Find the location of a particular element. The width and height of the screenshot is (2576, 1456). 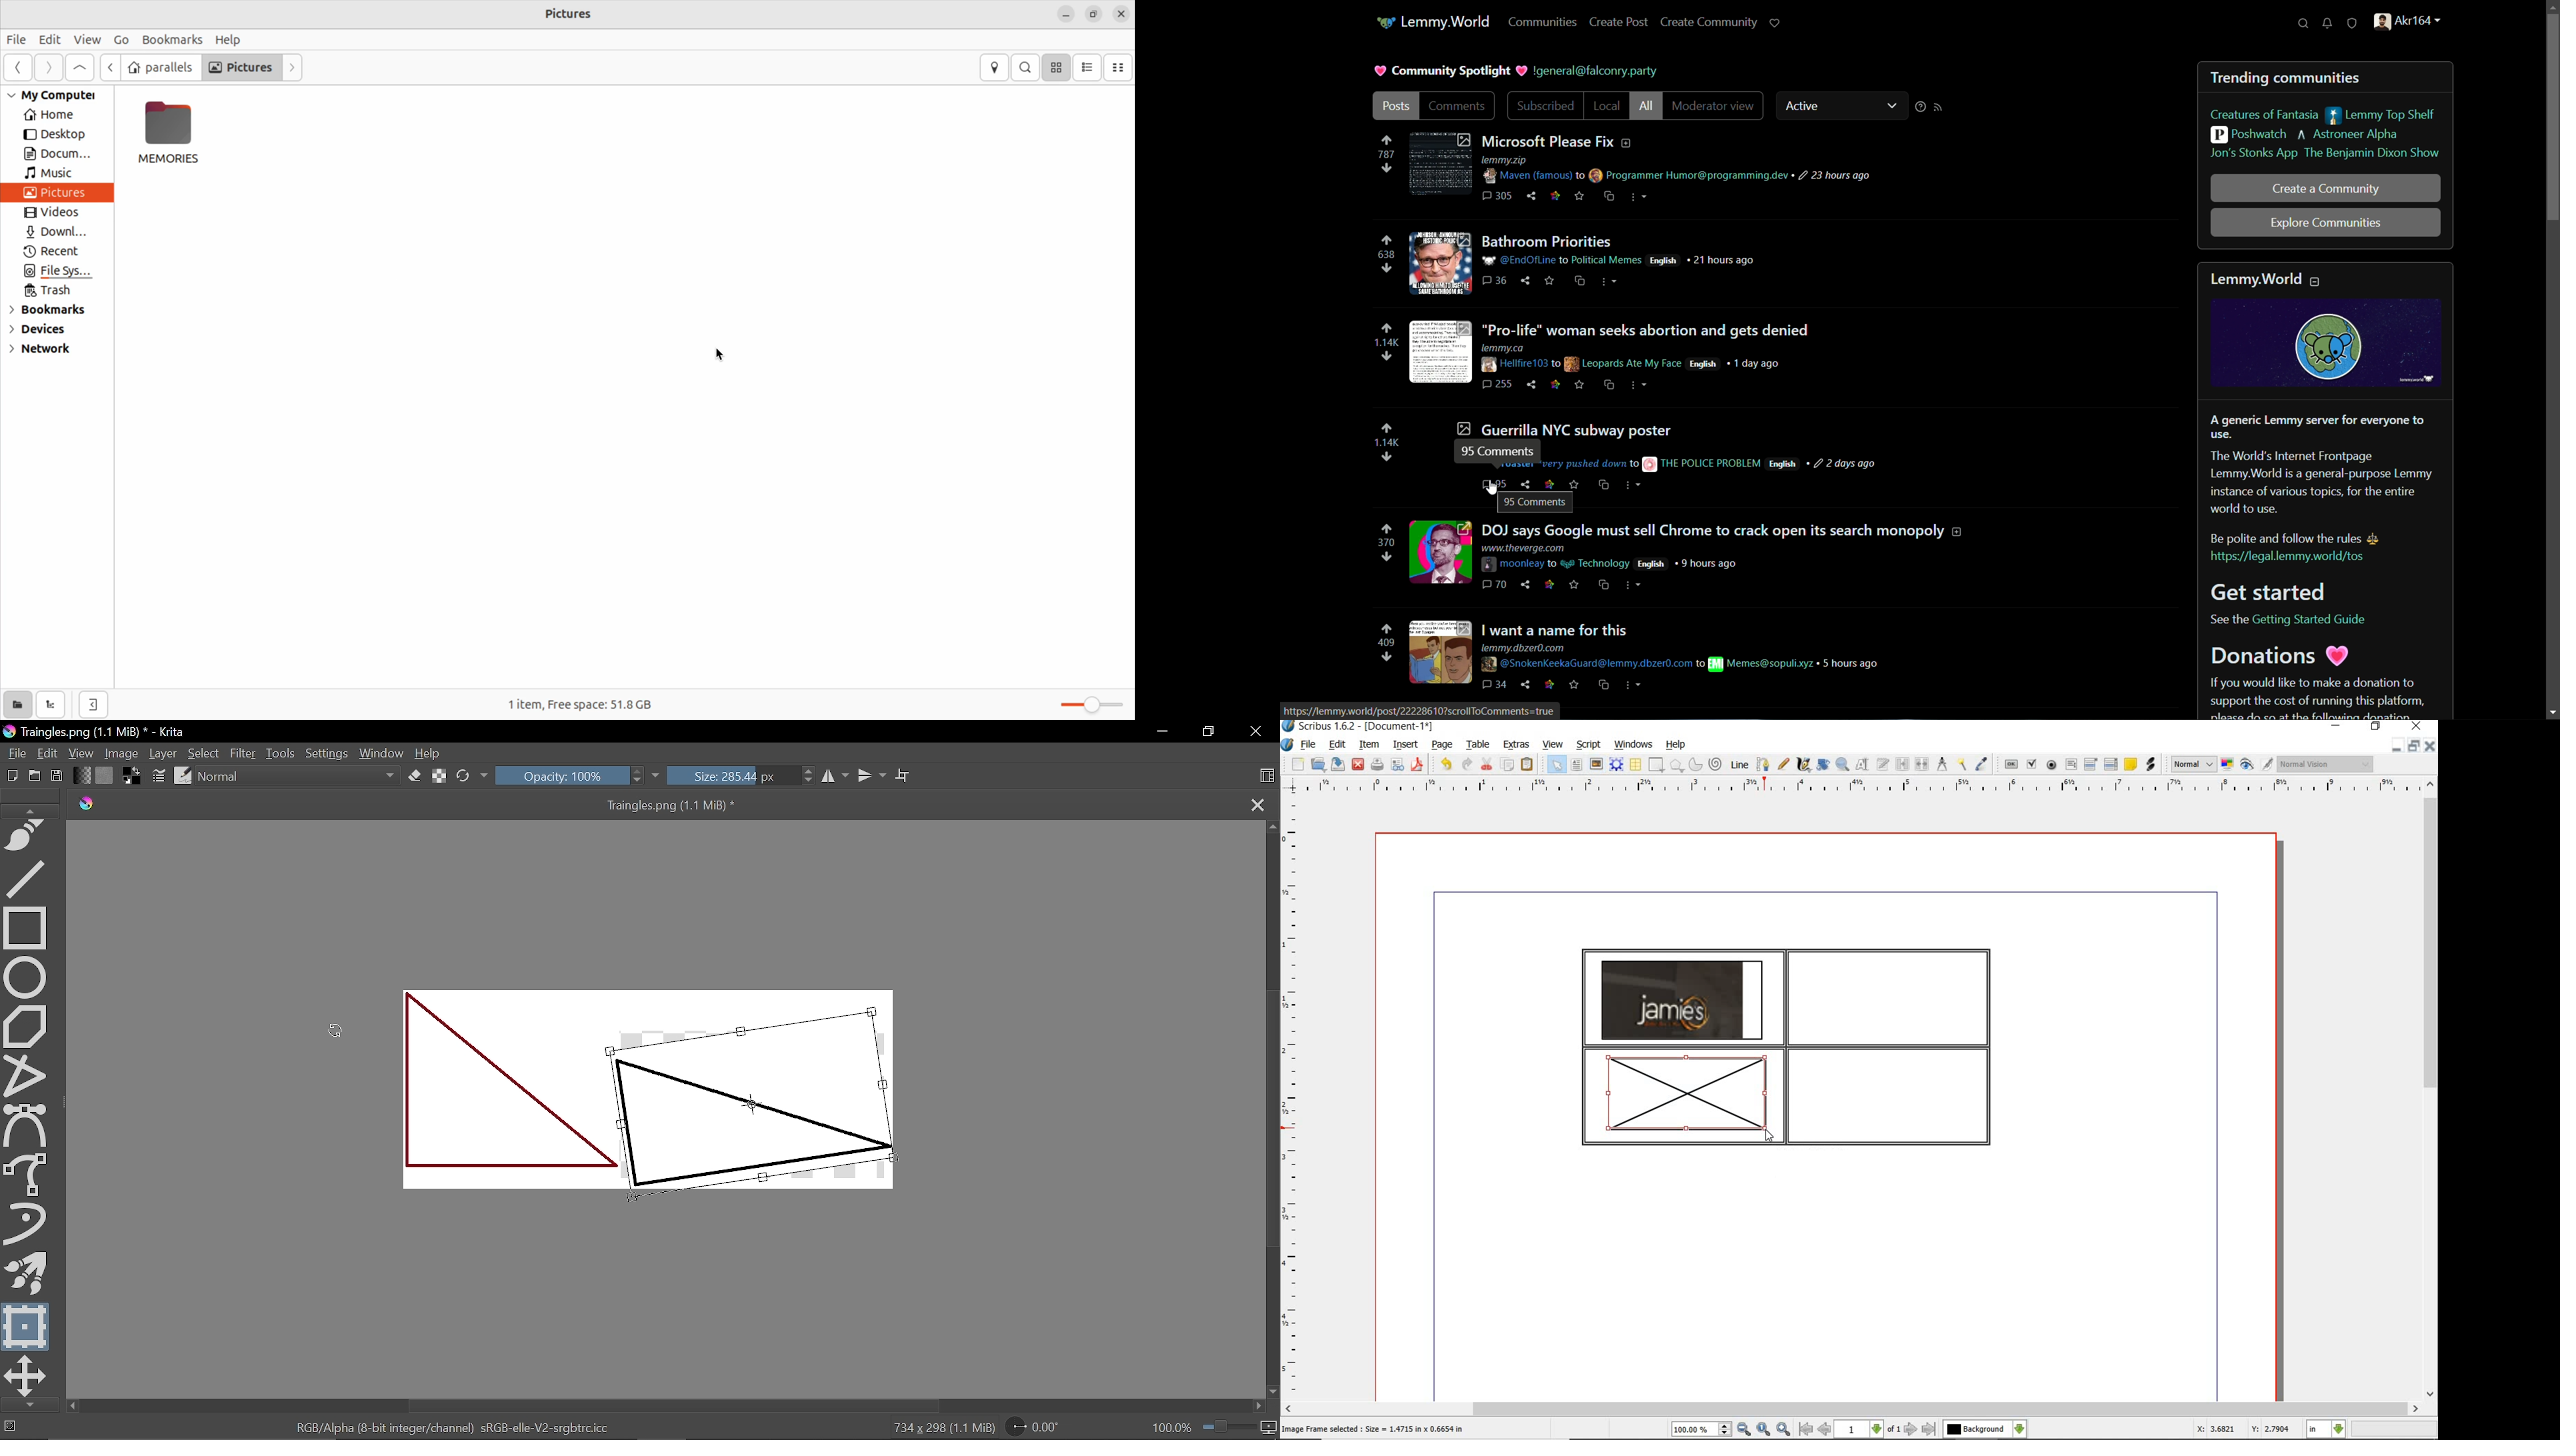

Choose workspace is located at coordinates (1266, 778).